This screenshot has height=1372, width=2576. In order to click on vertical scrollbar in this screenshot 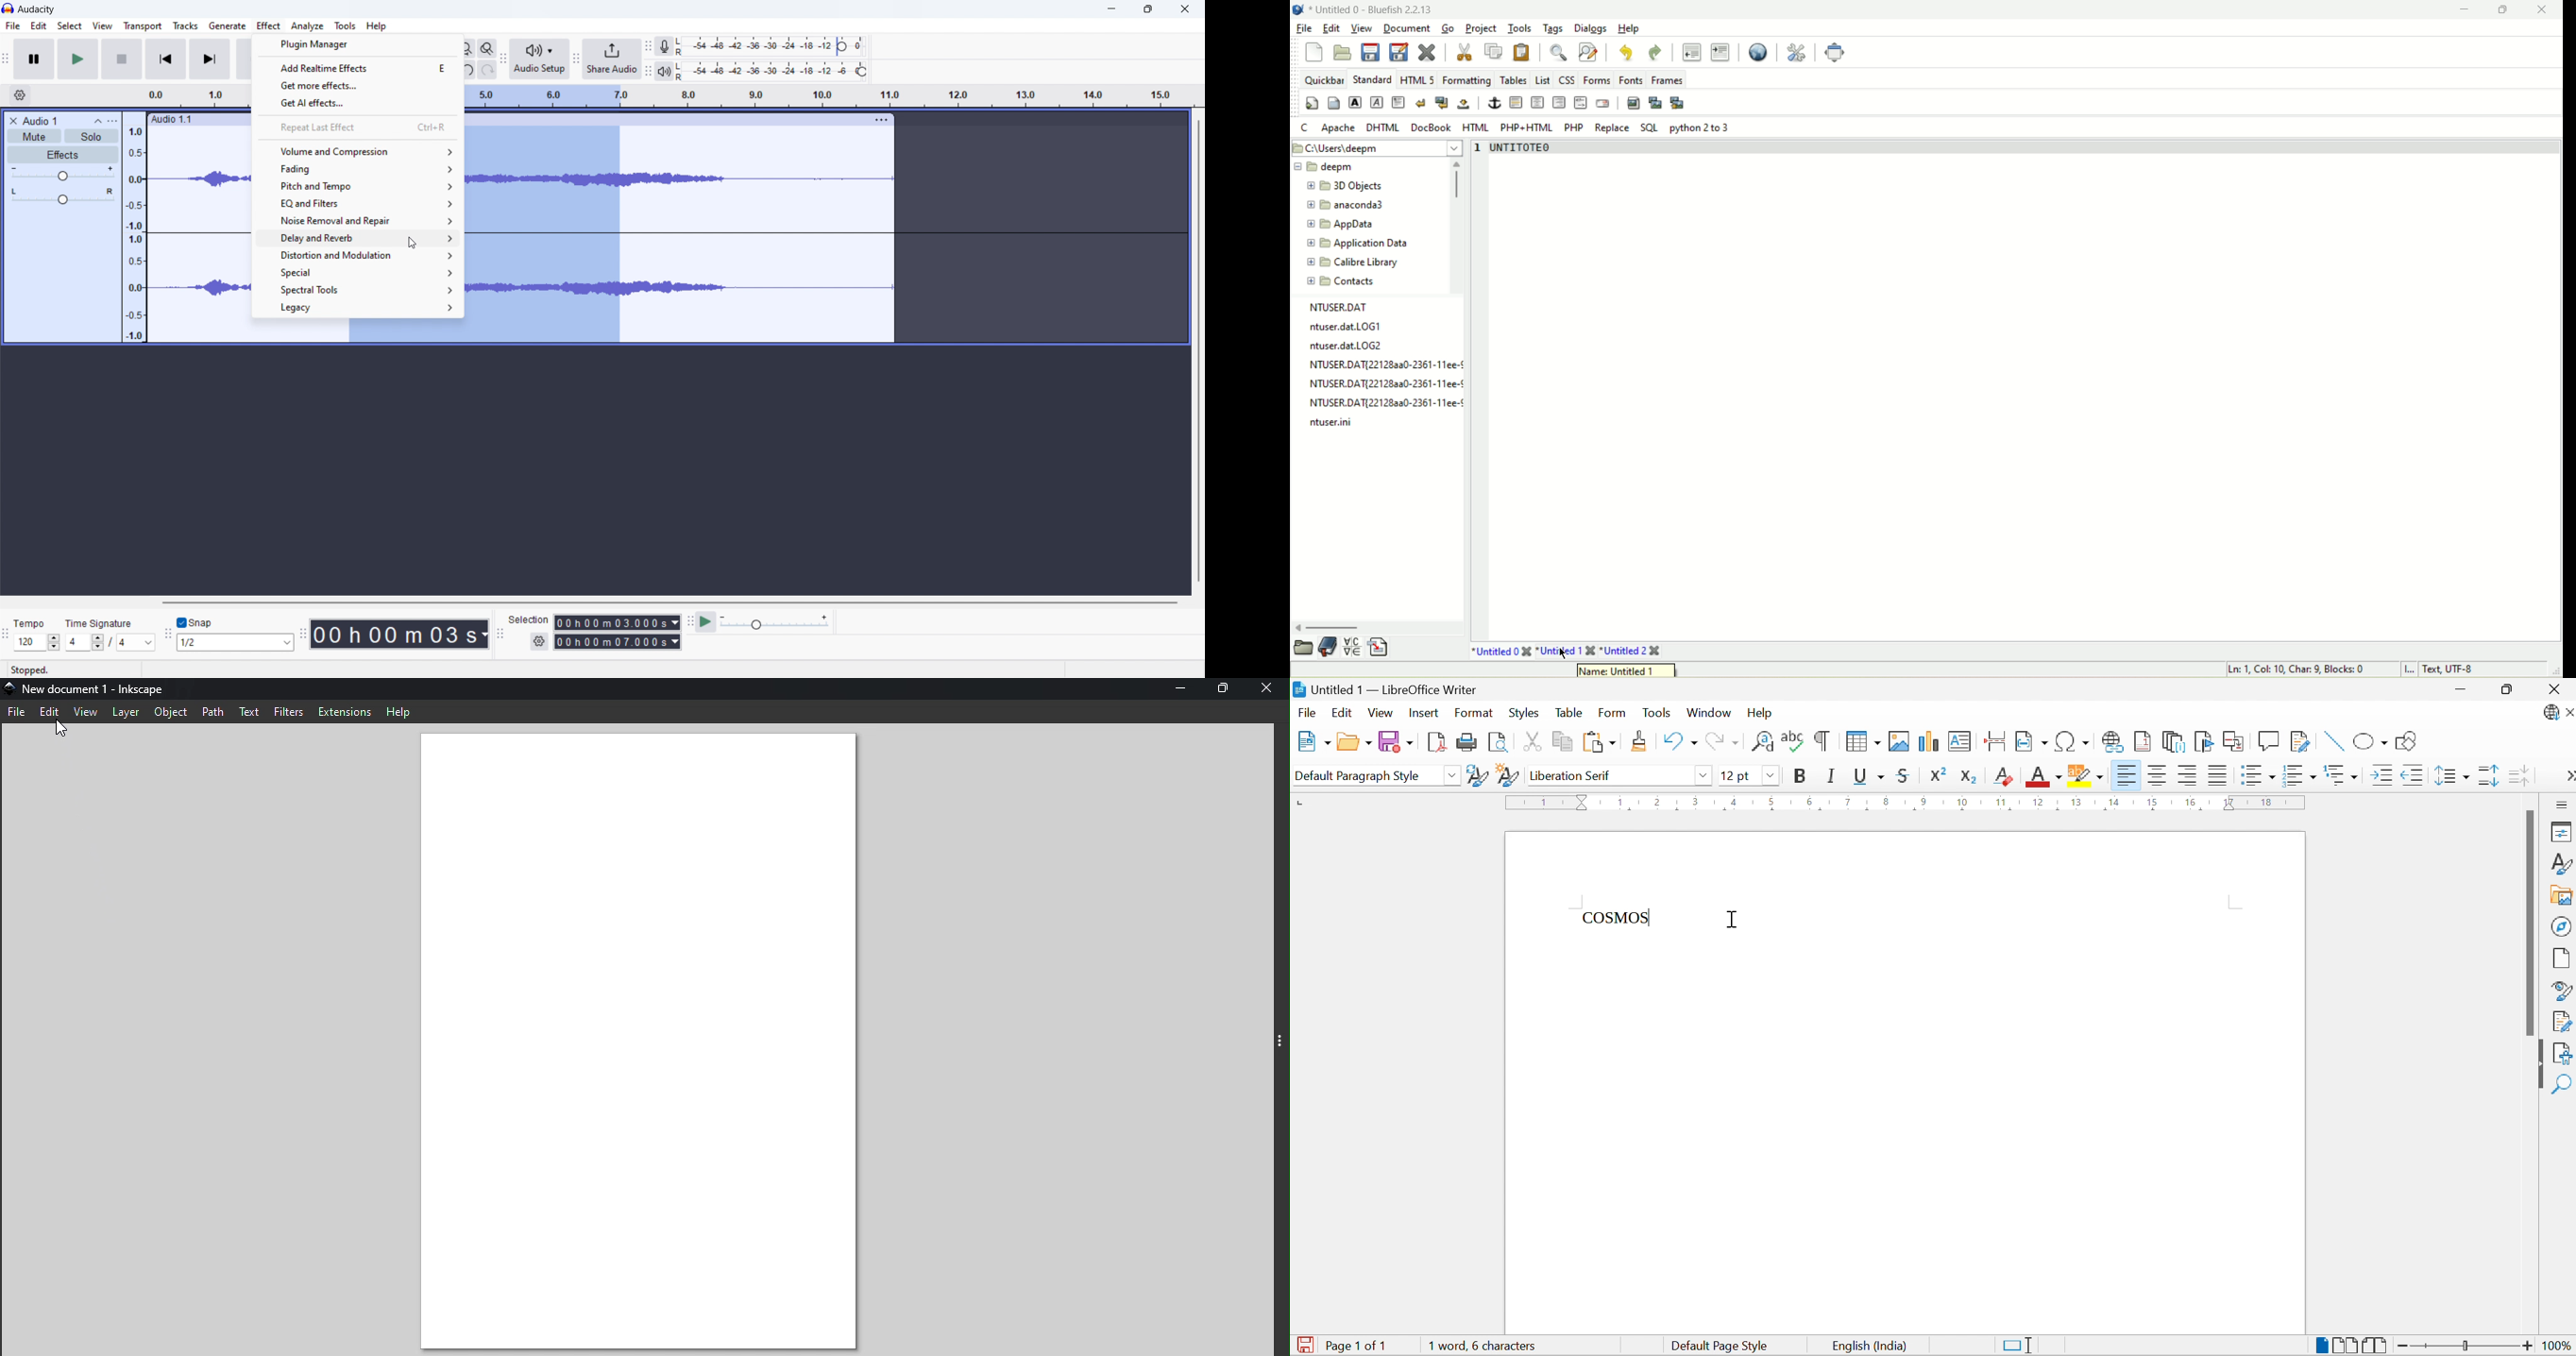, I will do `click(1198, 352)`.